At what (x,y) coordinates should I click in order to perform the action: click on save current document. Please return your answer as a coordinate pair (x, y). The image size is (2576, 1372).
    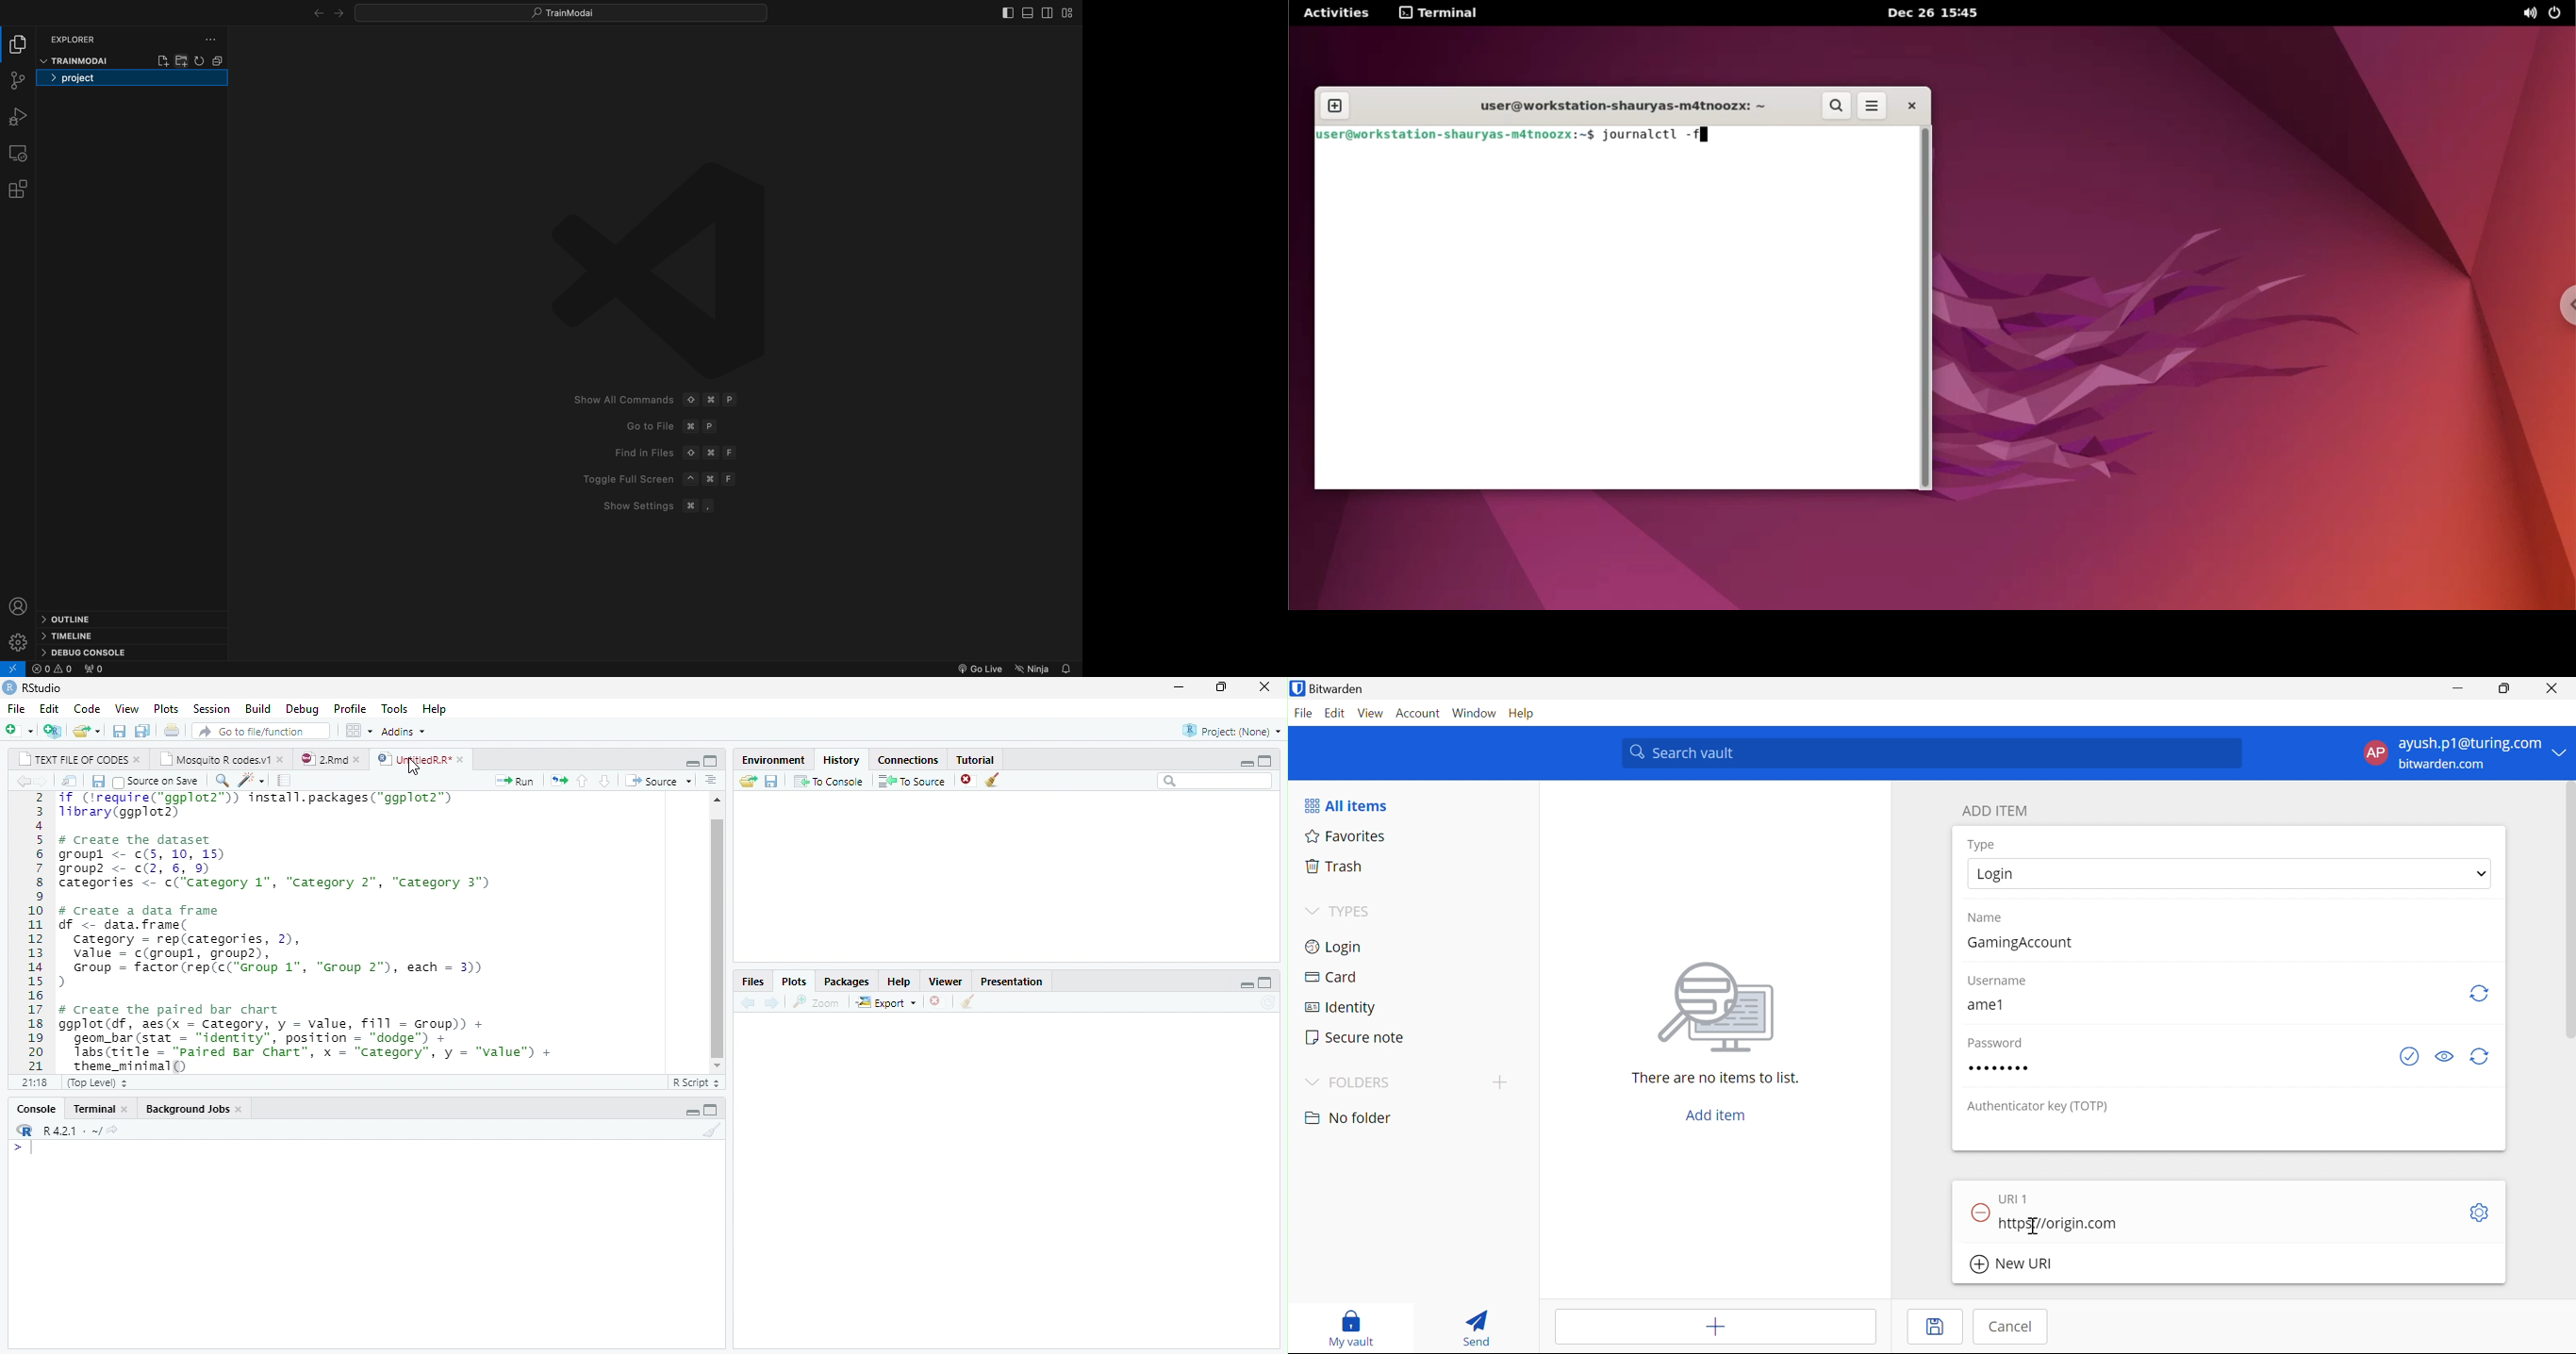
    Looking at the image, I should click on (119, 731).